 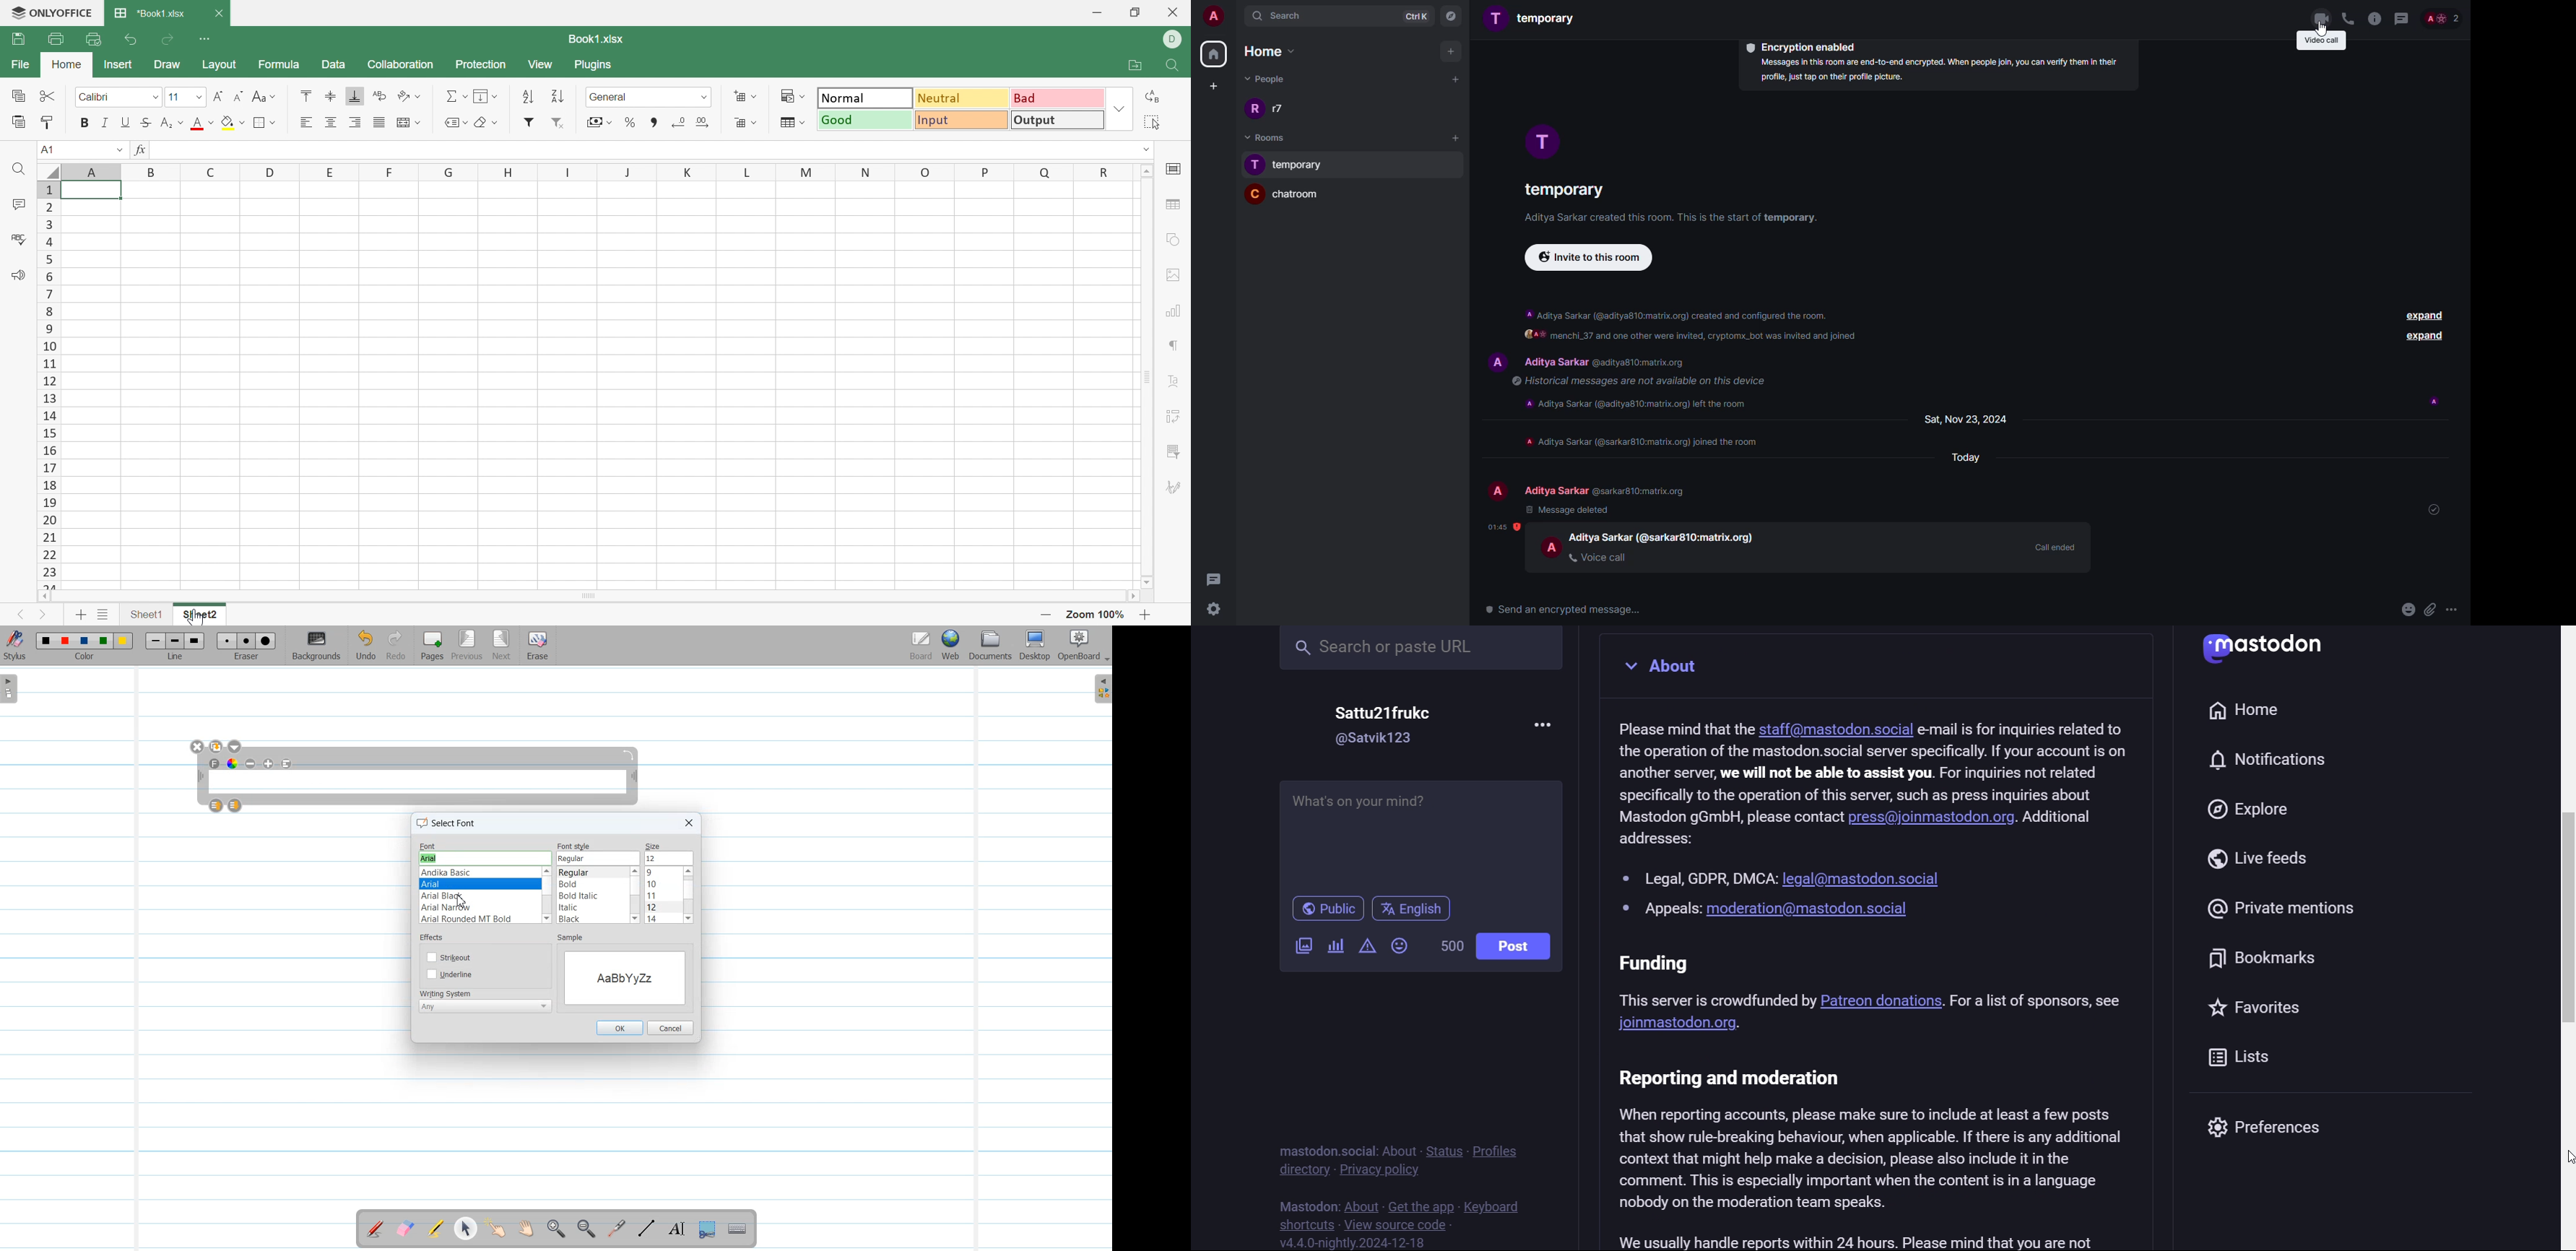 I want to click on Increment font size, so click(x=218, y=95).